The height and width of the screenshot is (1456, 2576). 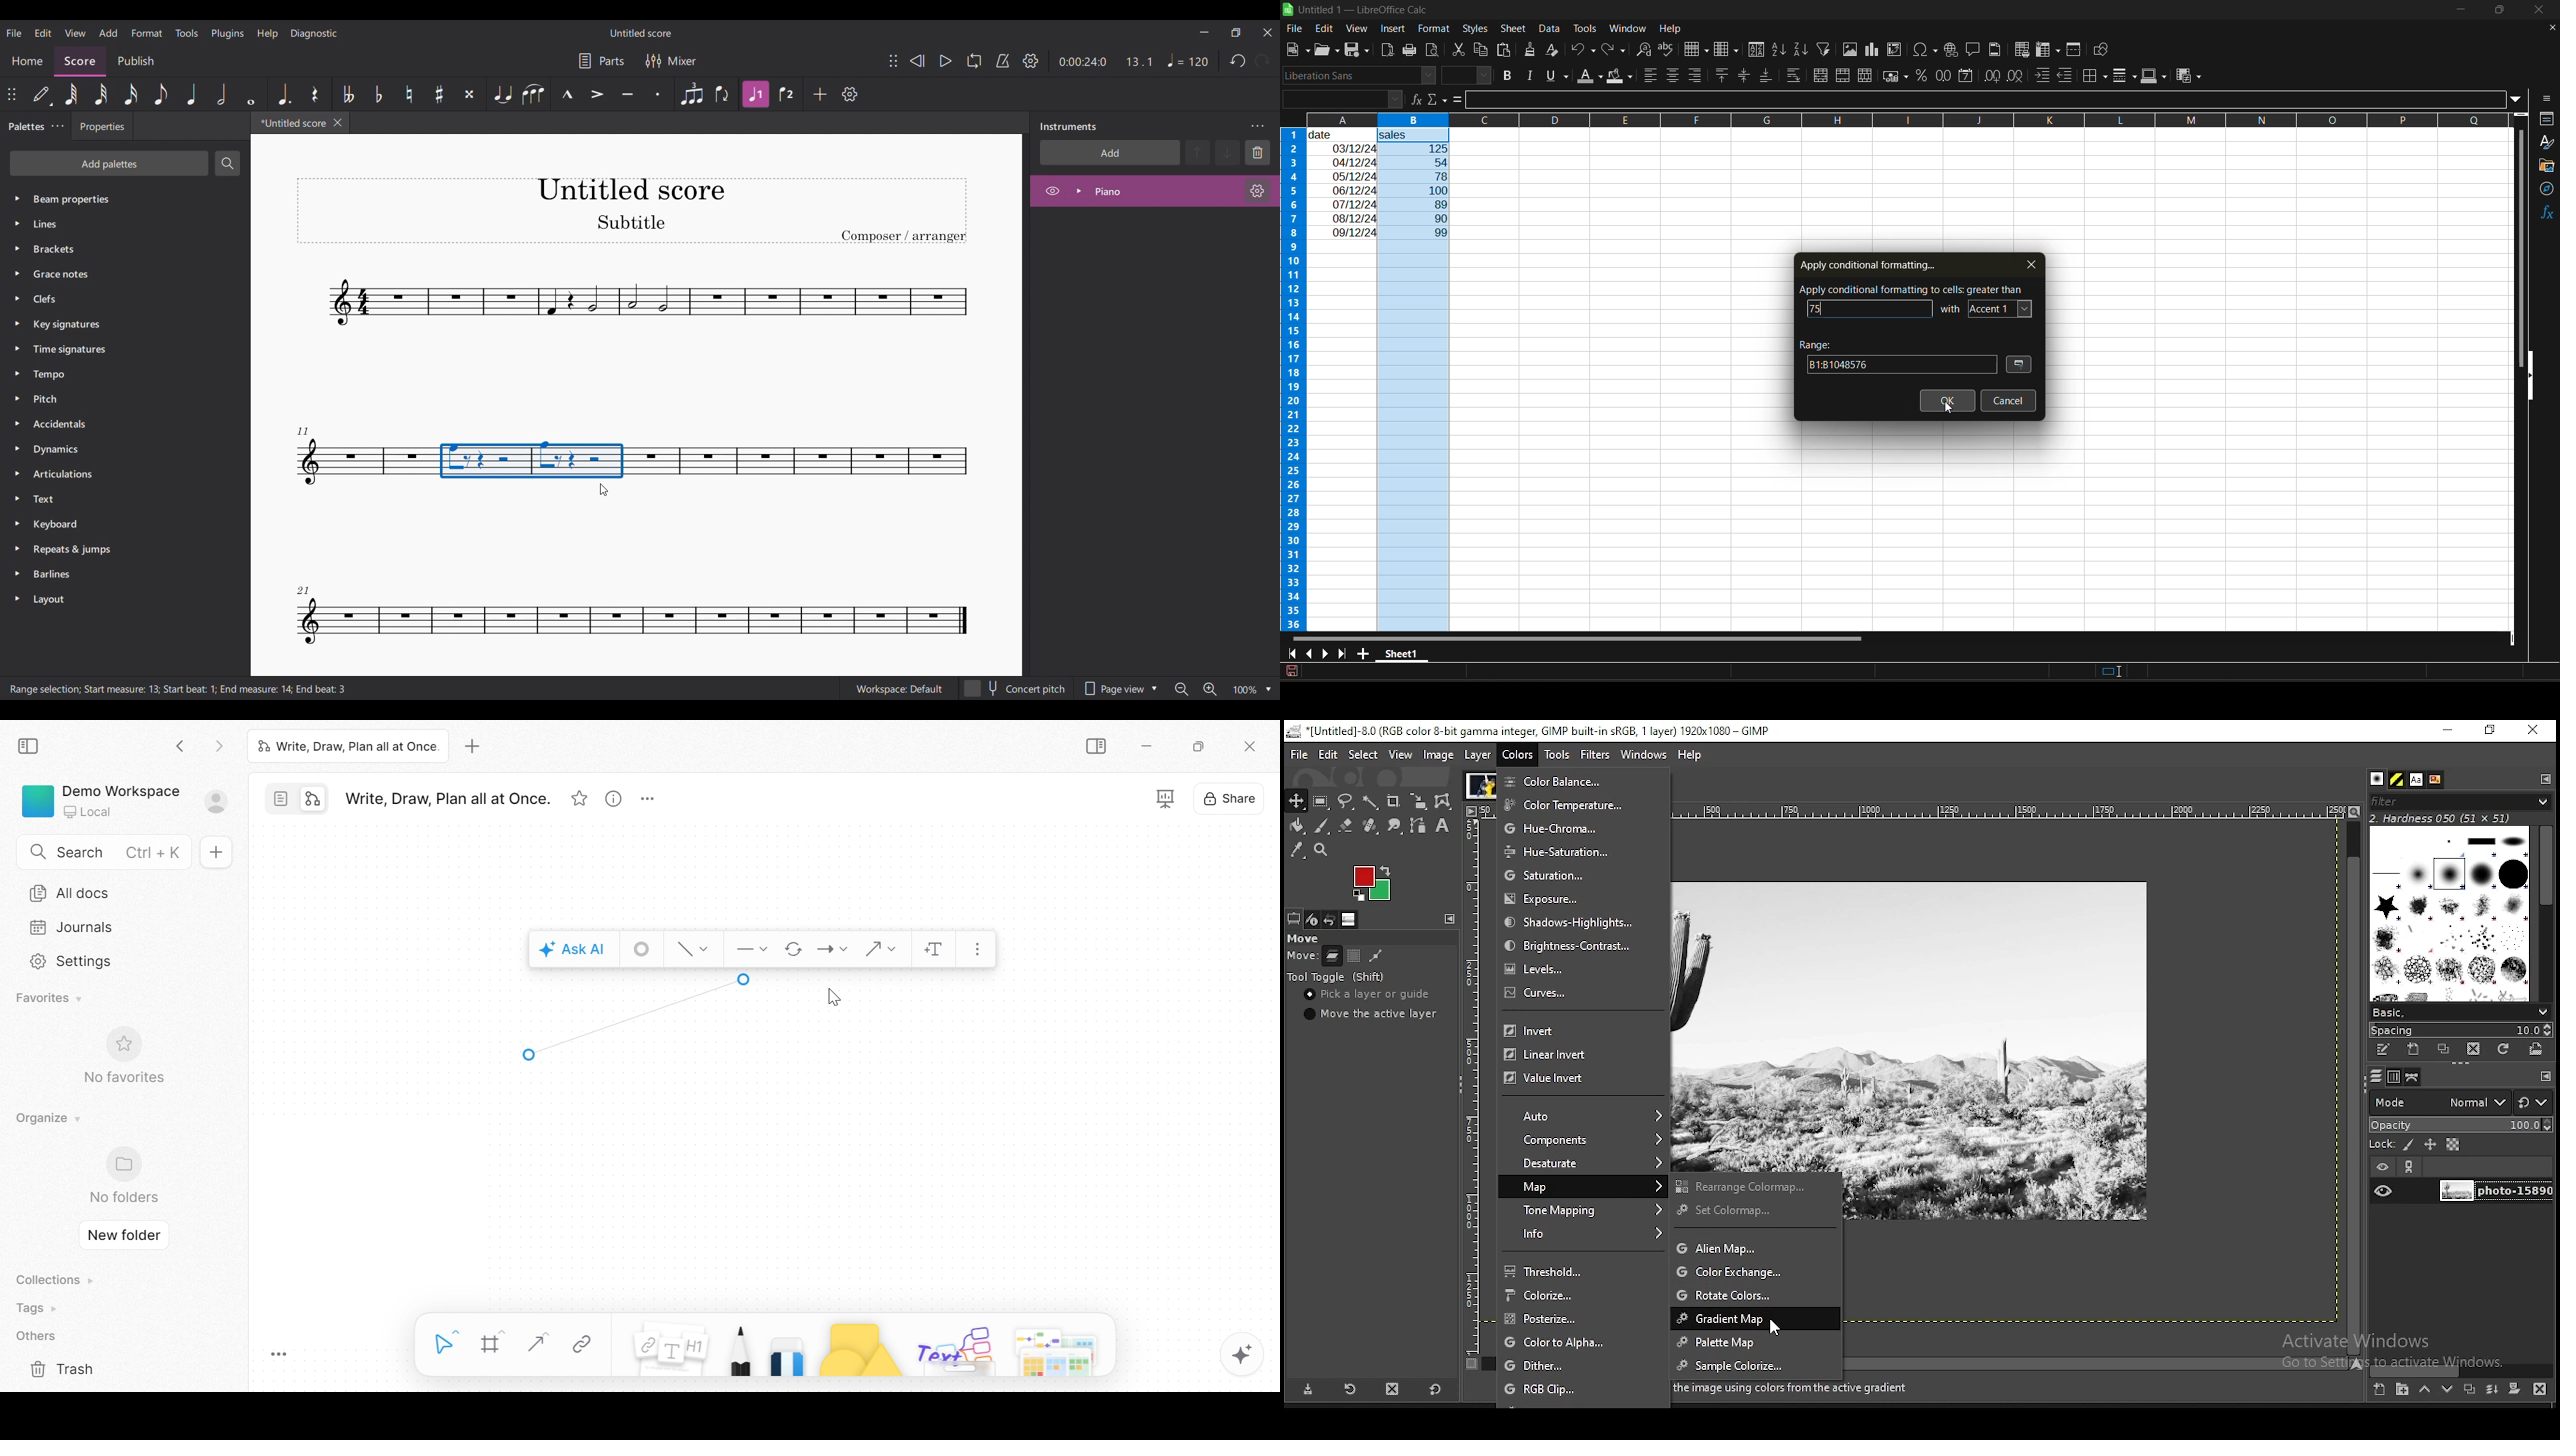 What do you see at coordinates (1647, 51) in the screenshot?
I see `find and replace` at bounding box center [1647, 51].